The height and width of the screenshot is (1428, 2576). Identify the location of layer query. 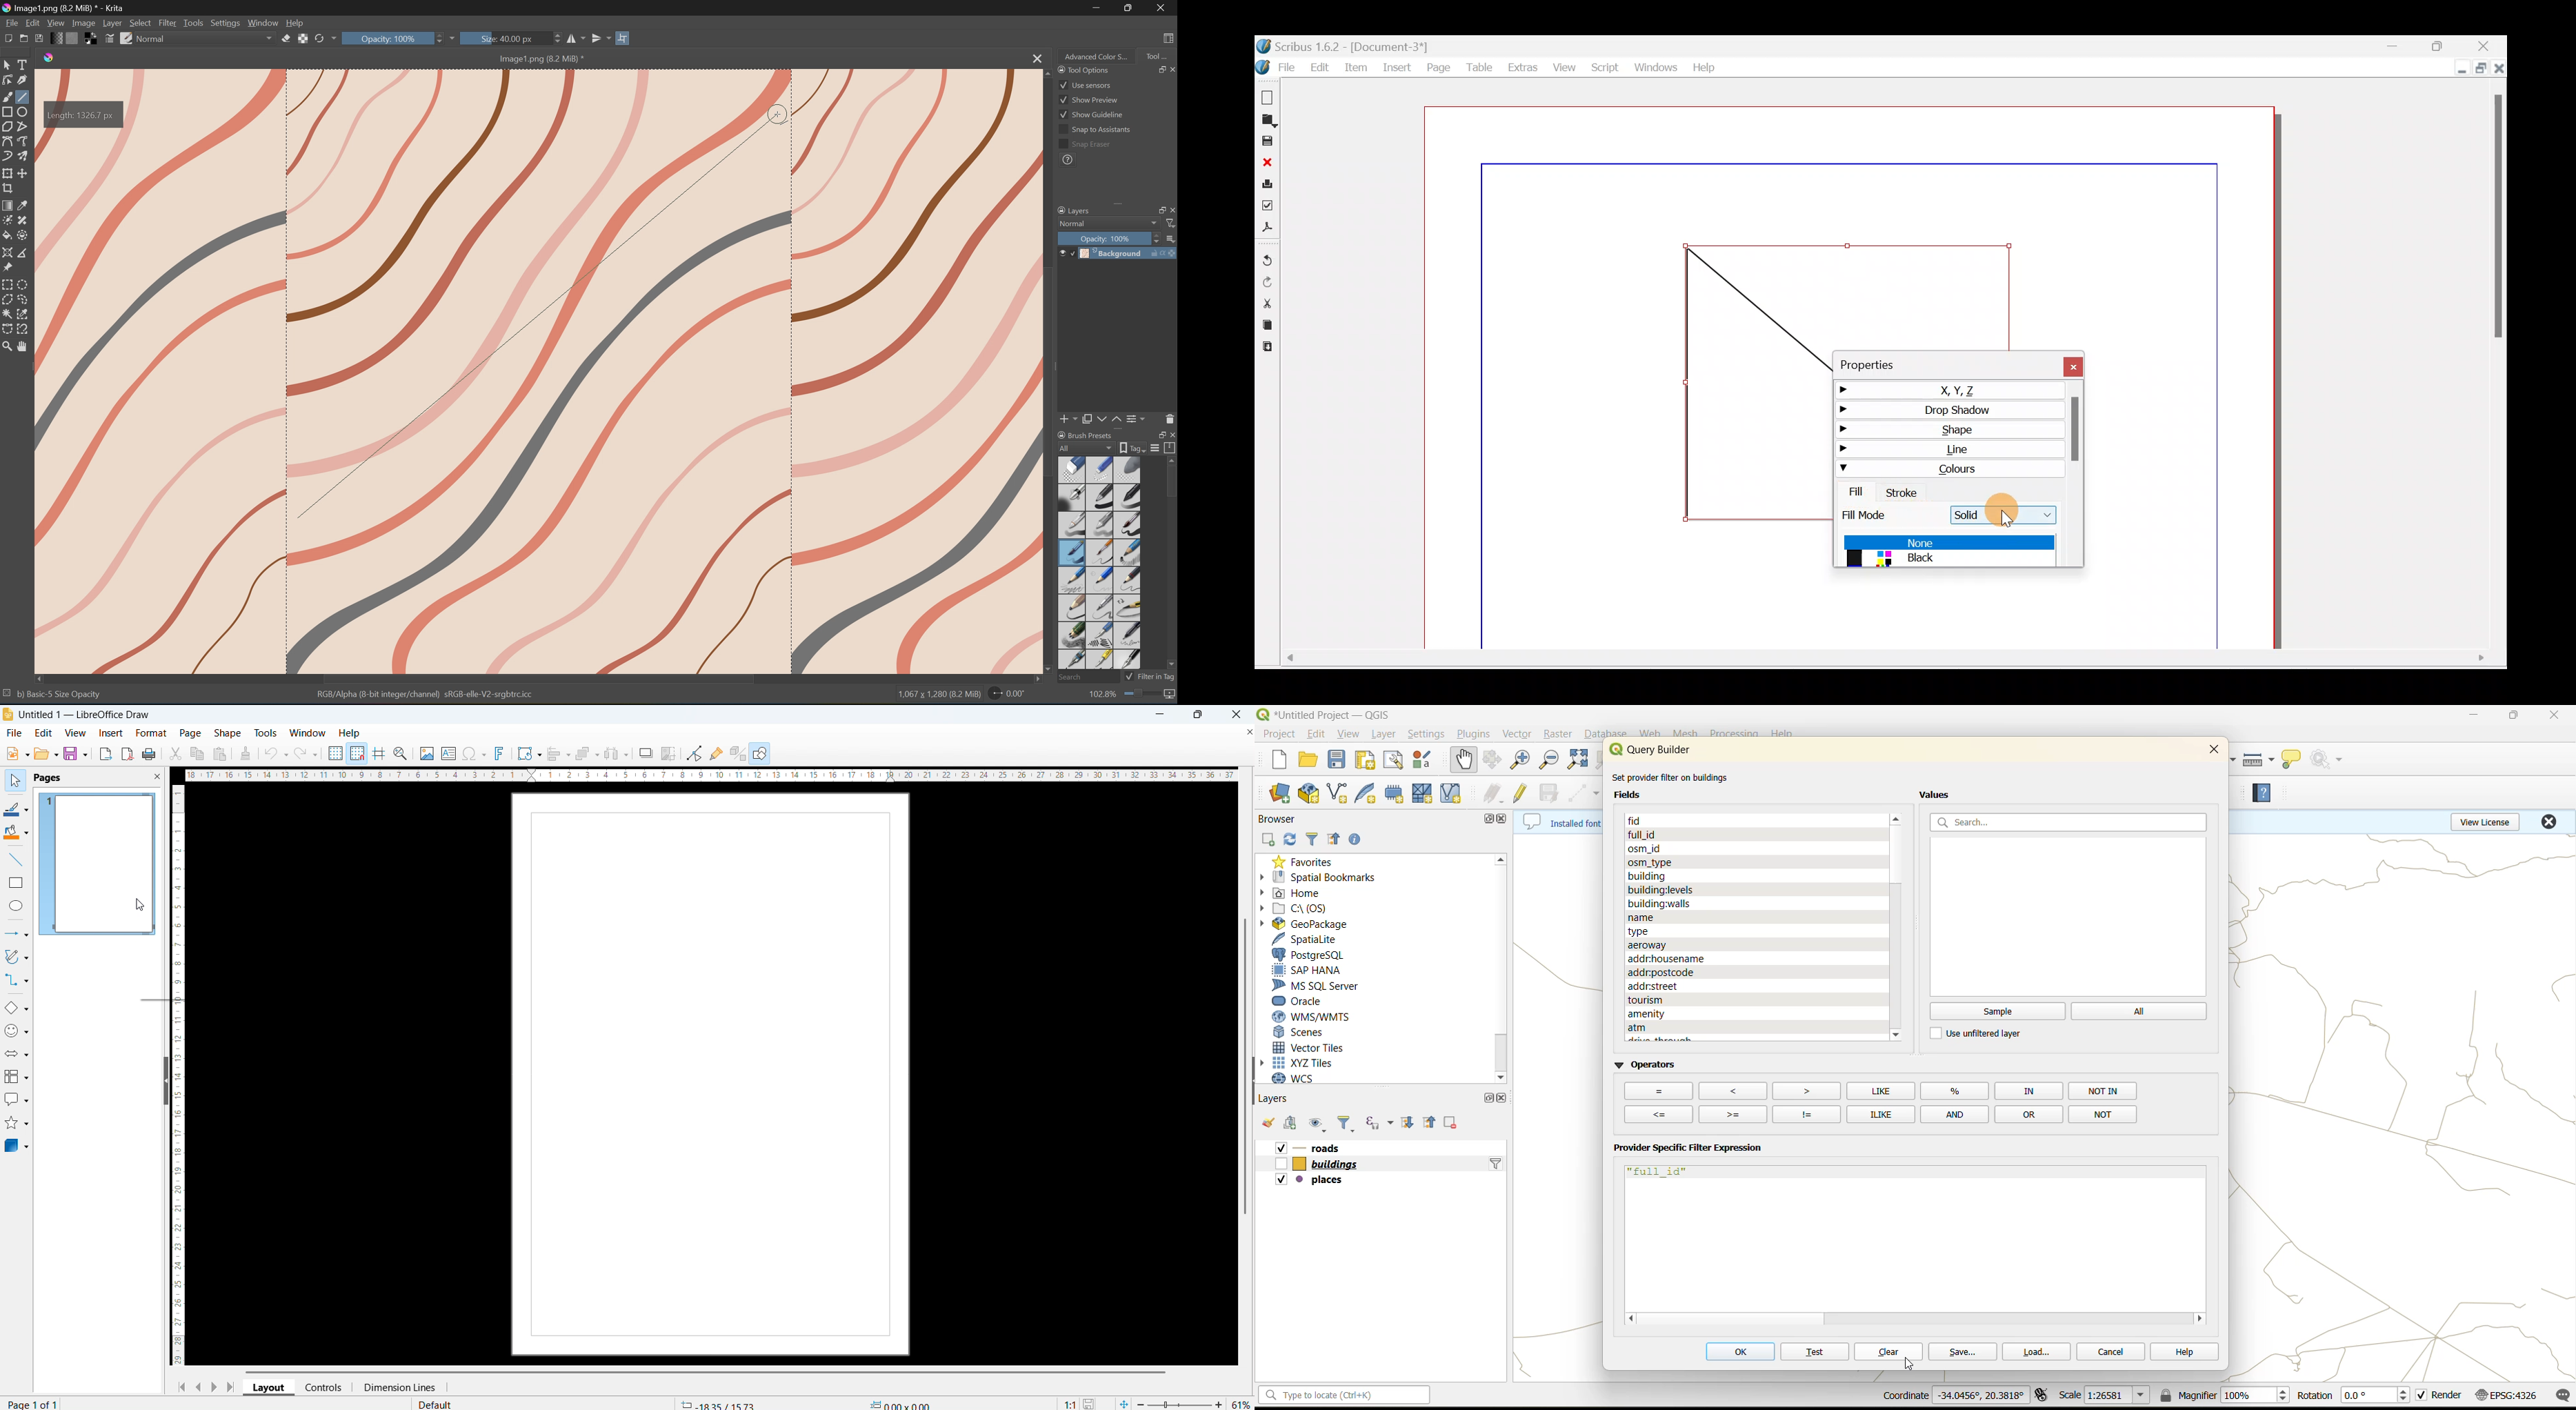
(1494, 1168).